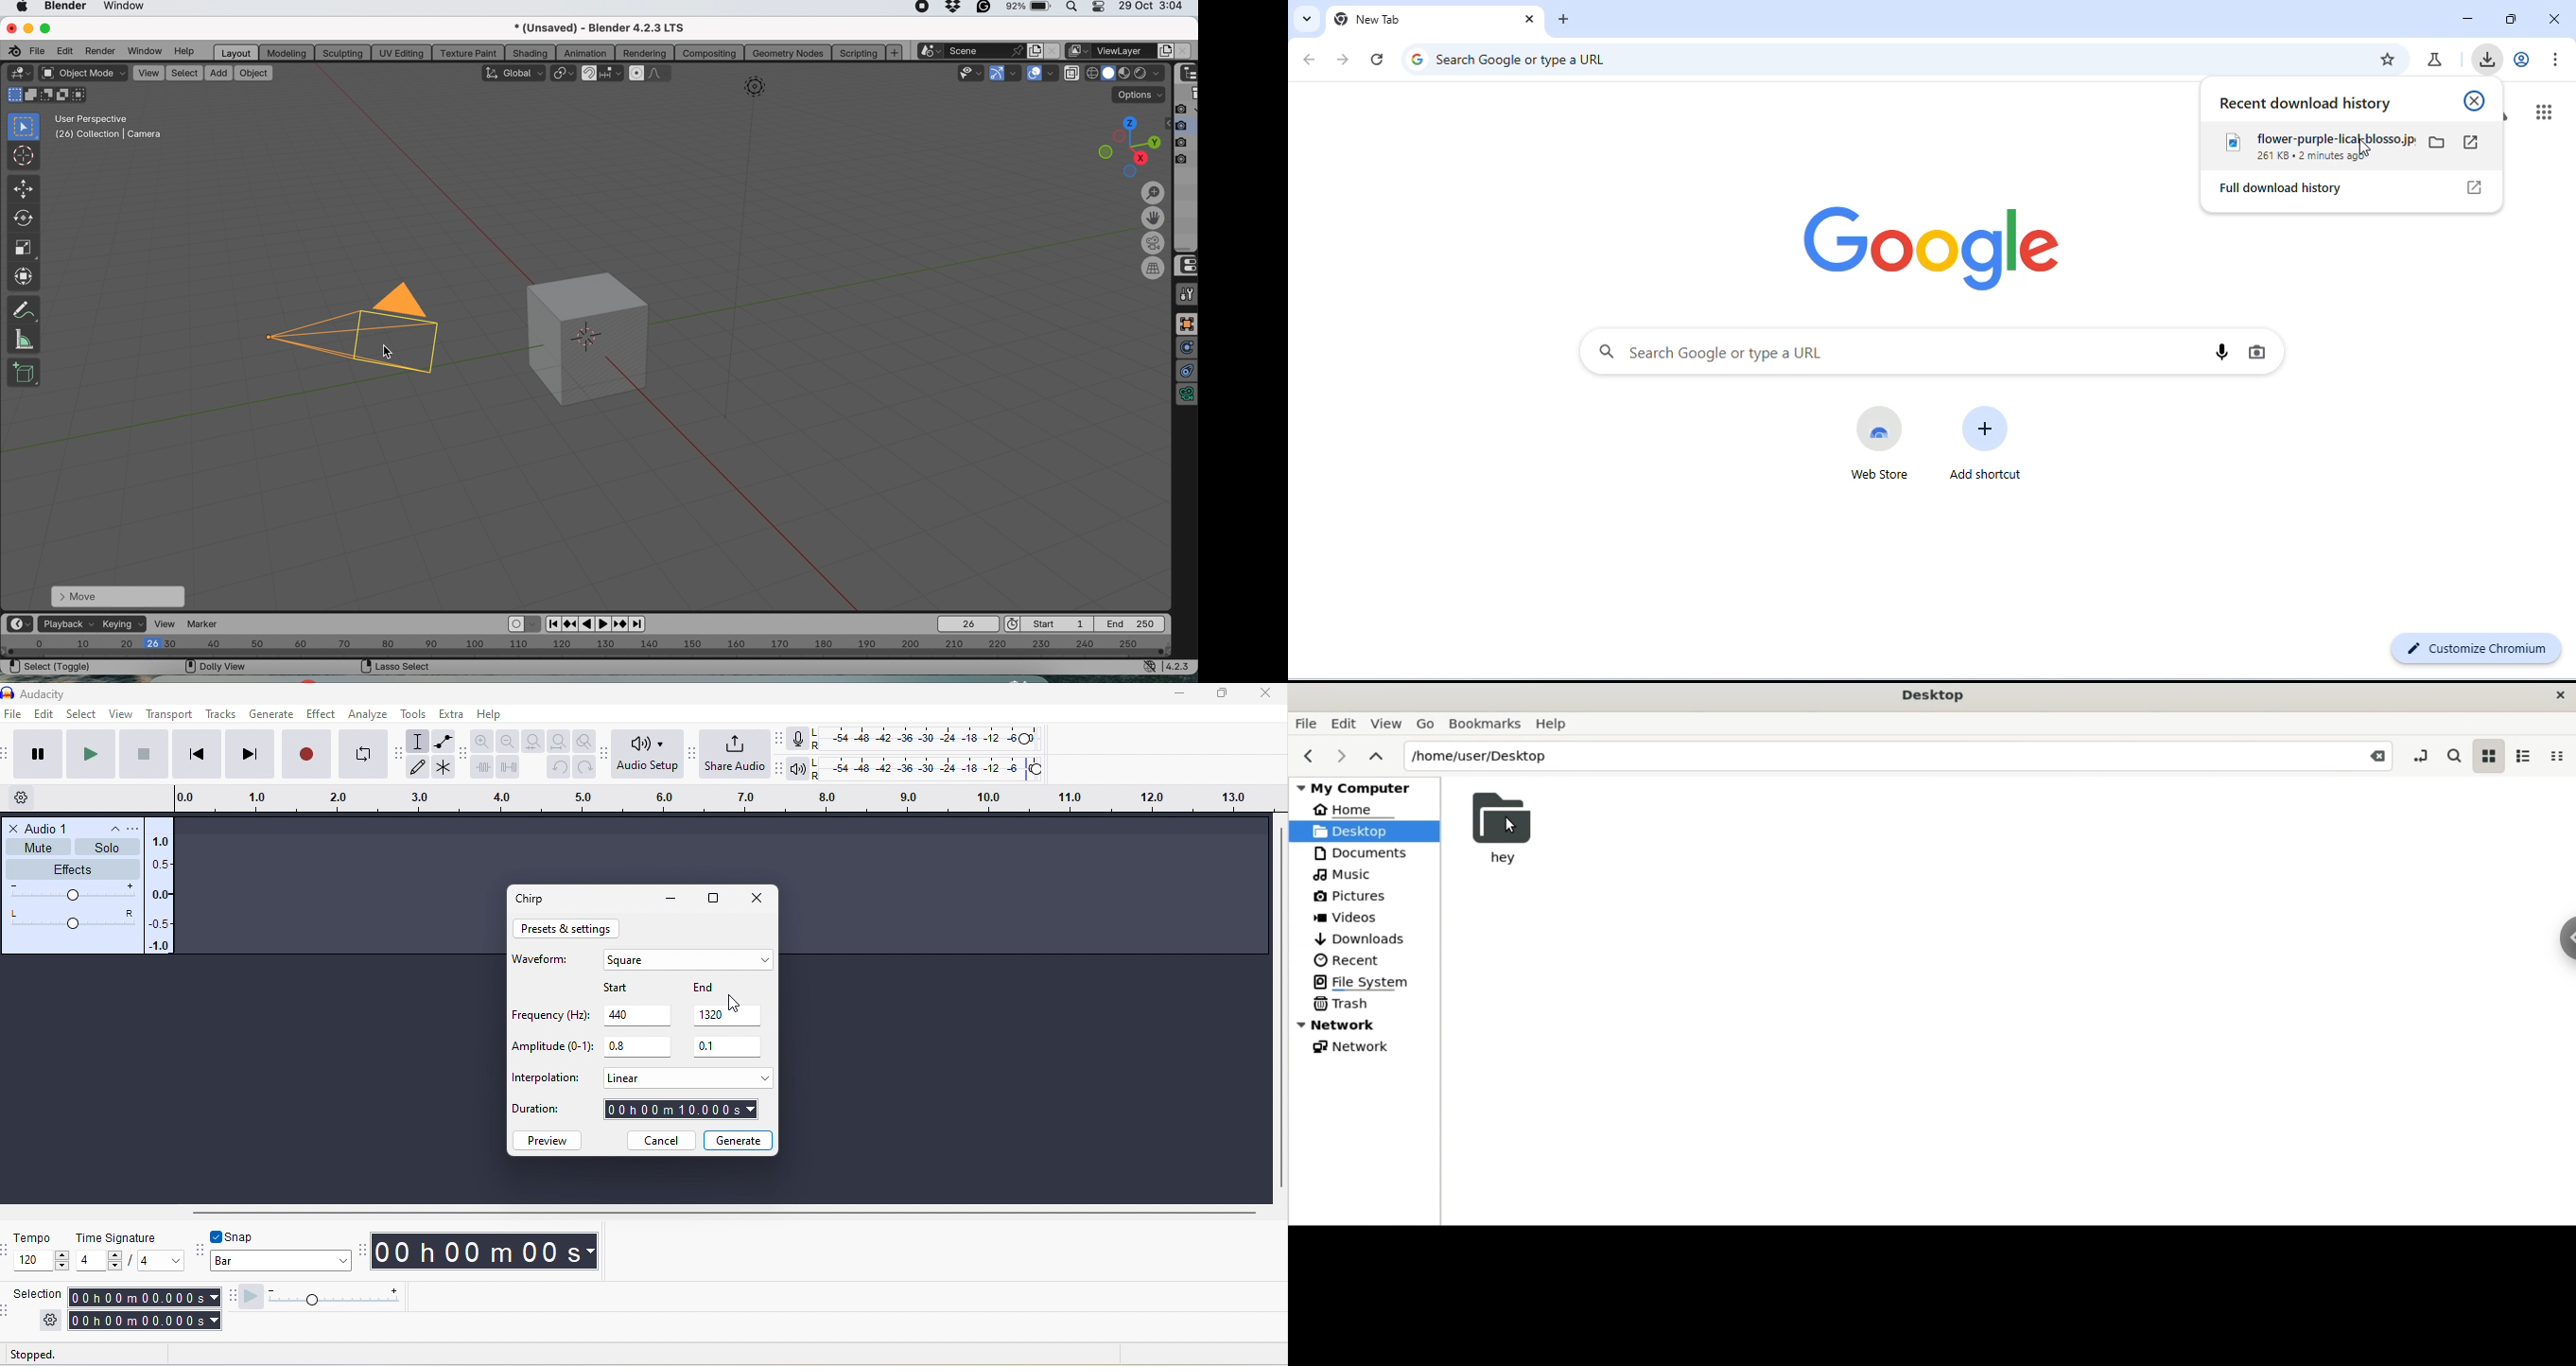 This screenshot has height=1372, width=2576. Describe the element at coordinates (558, 742) in the screenshot. I see `fit project to width` at that location.